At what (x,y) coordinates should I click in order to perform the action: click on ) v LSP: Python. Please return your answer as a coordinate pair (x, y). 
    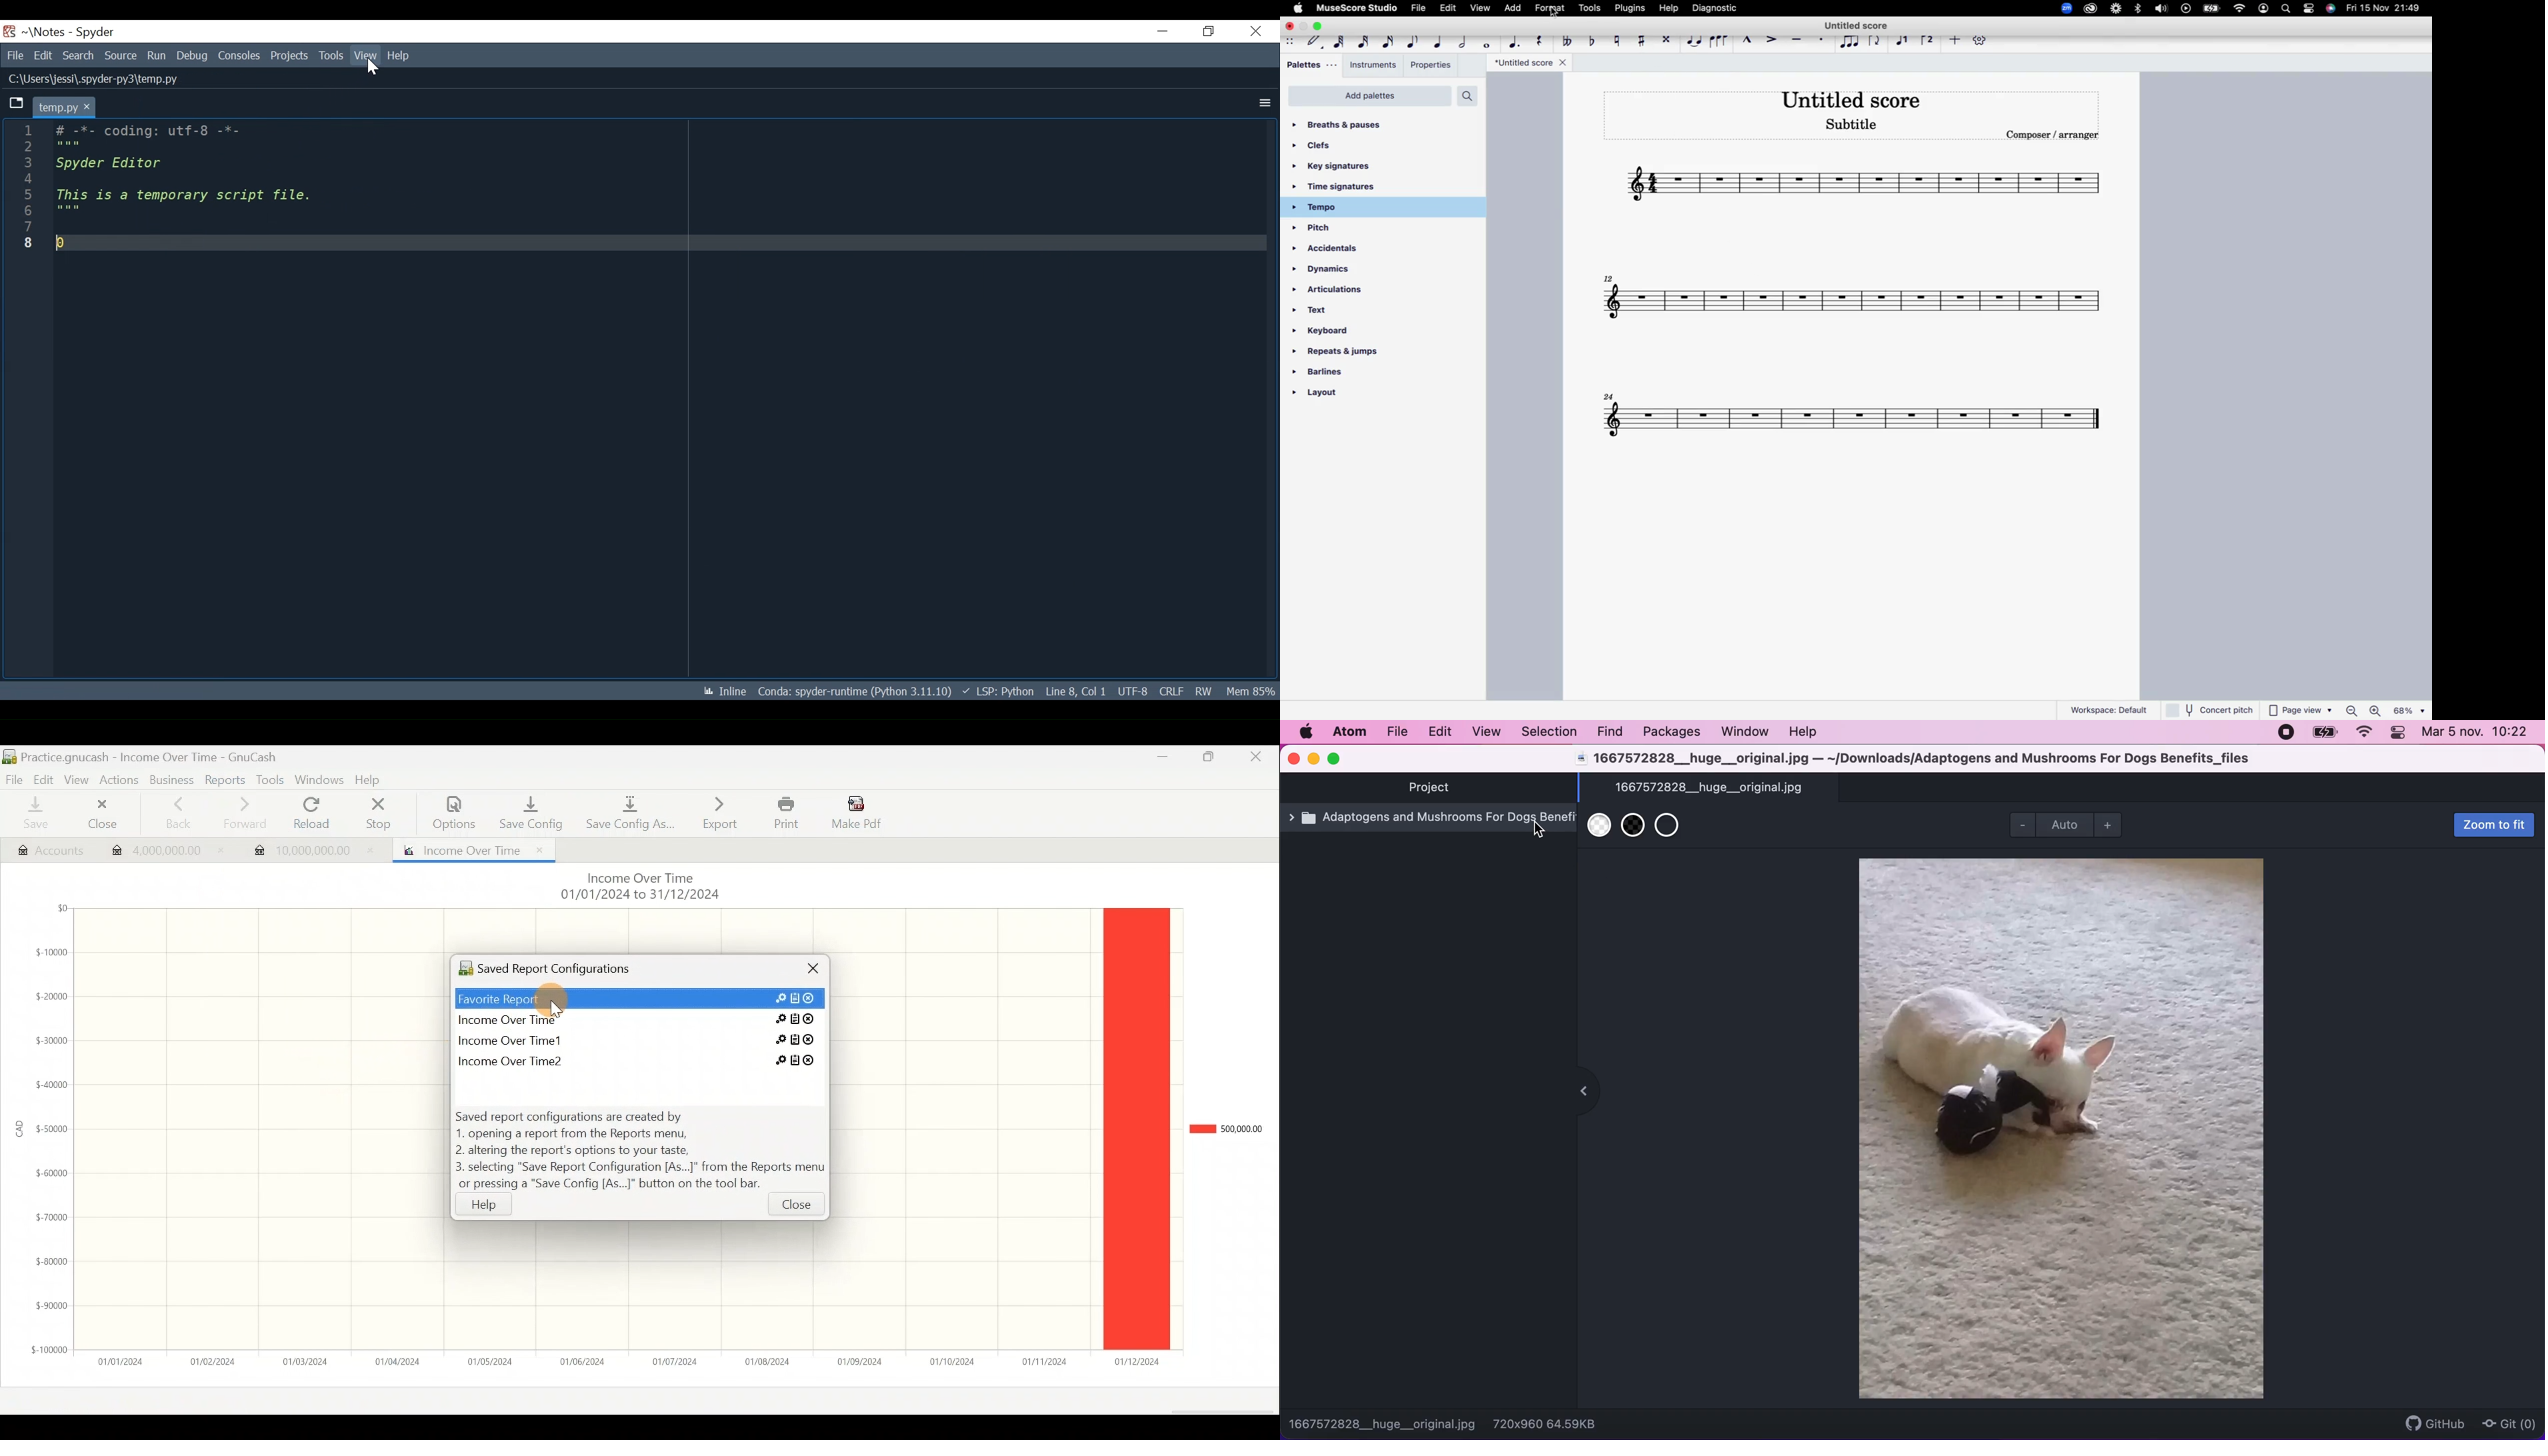
    Looking at the image, I should click on (999, 691).